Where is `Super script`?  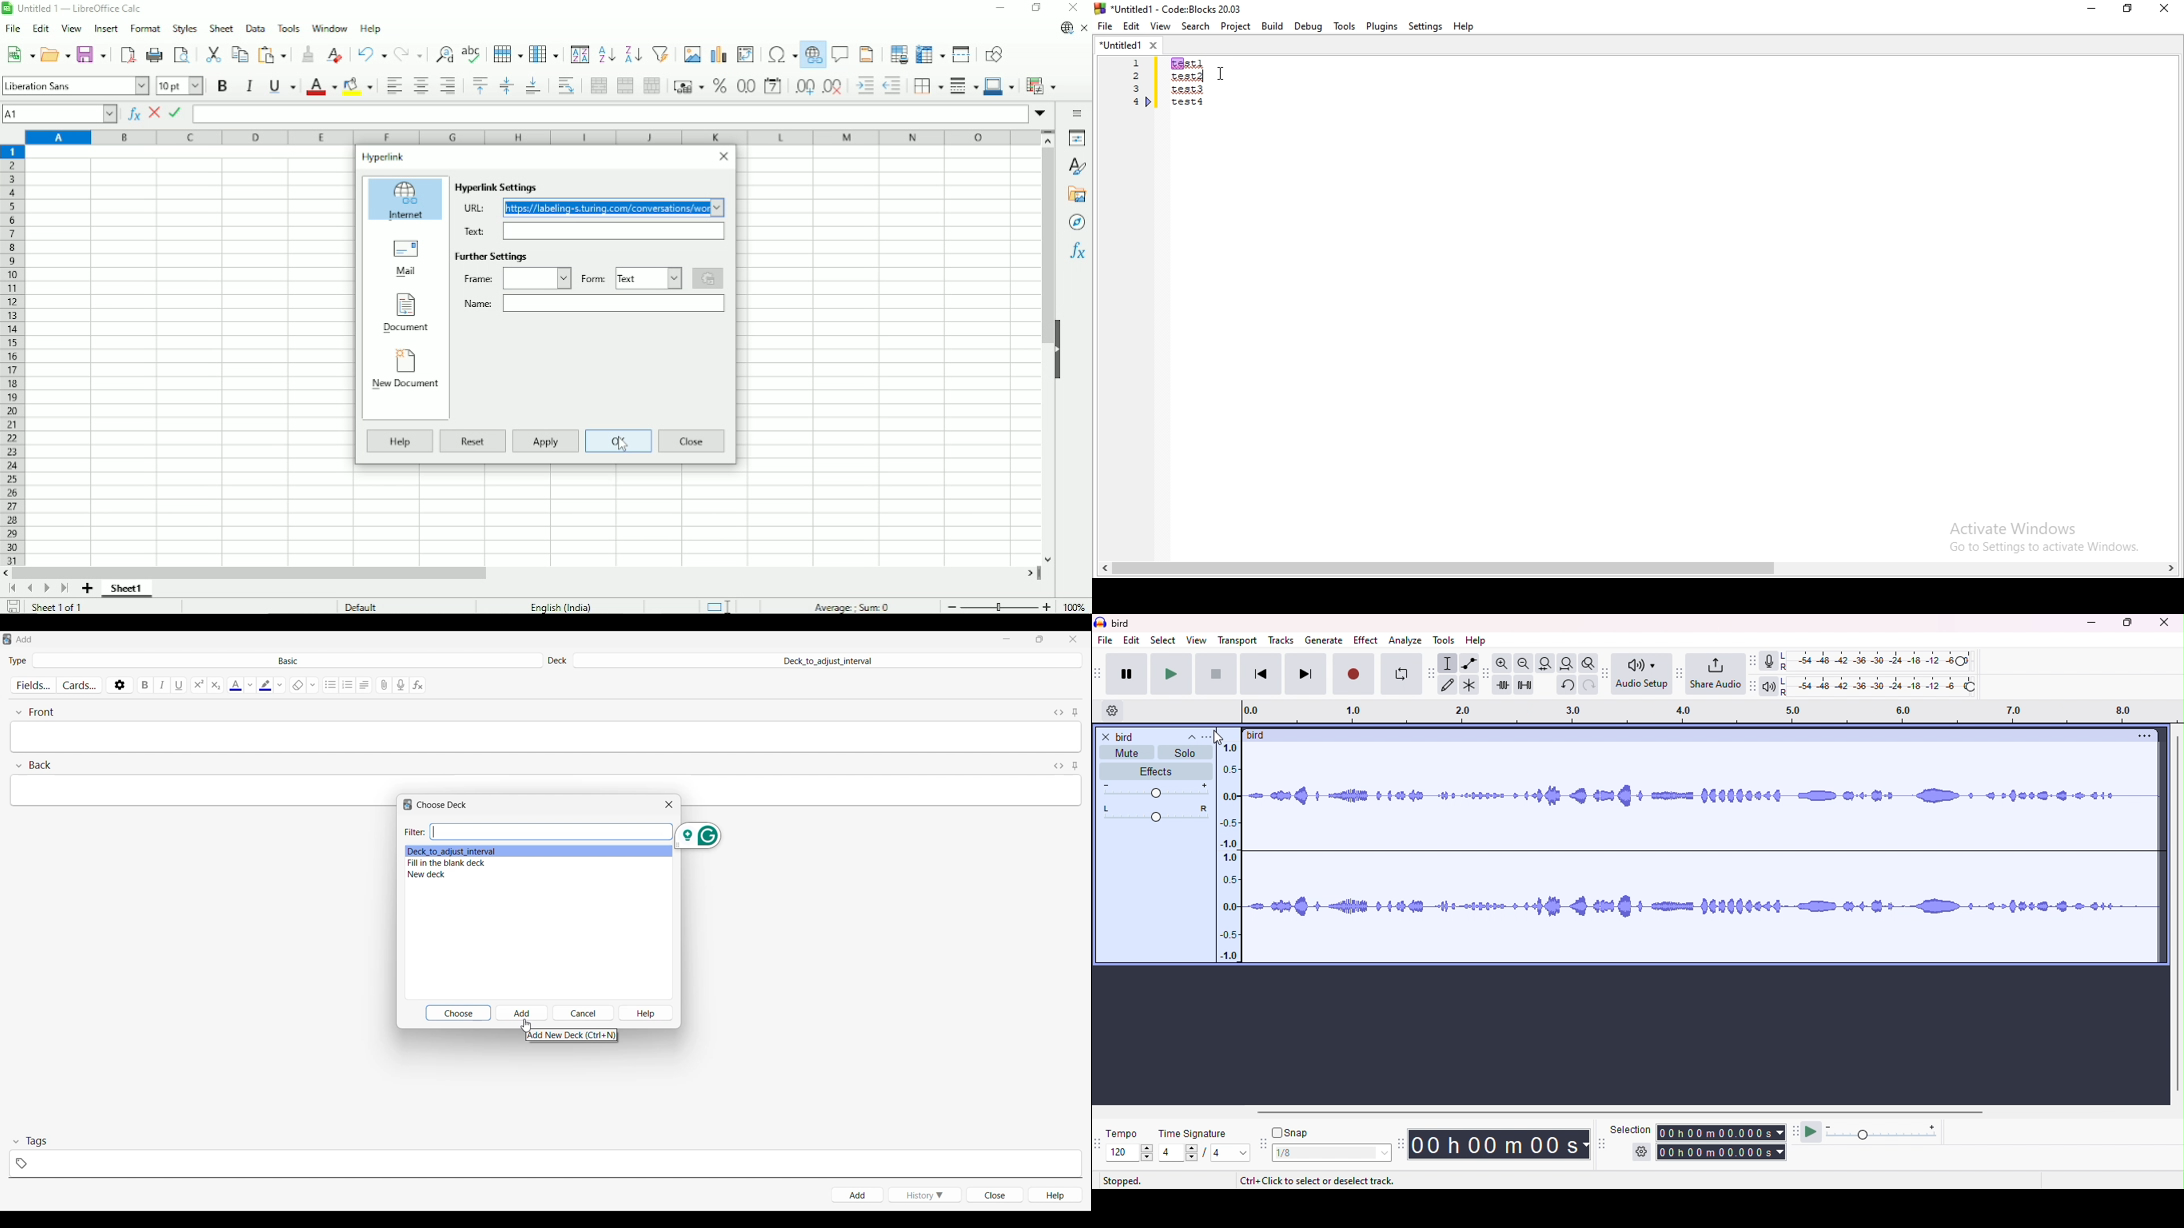 Super script is located at coordinates (199, 685).